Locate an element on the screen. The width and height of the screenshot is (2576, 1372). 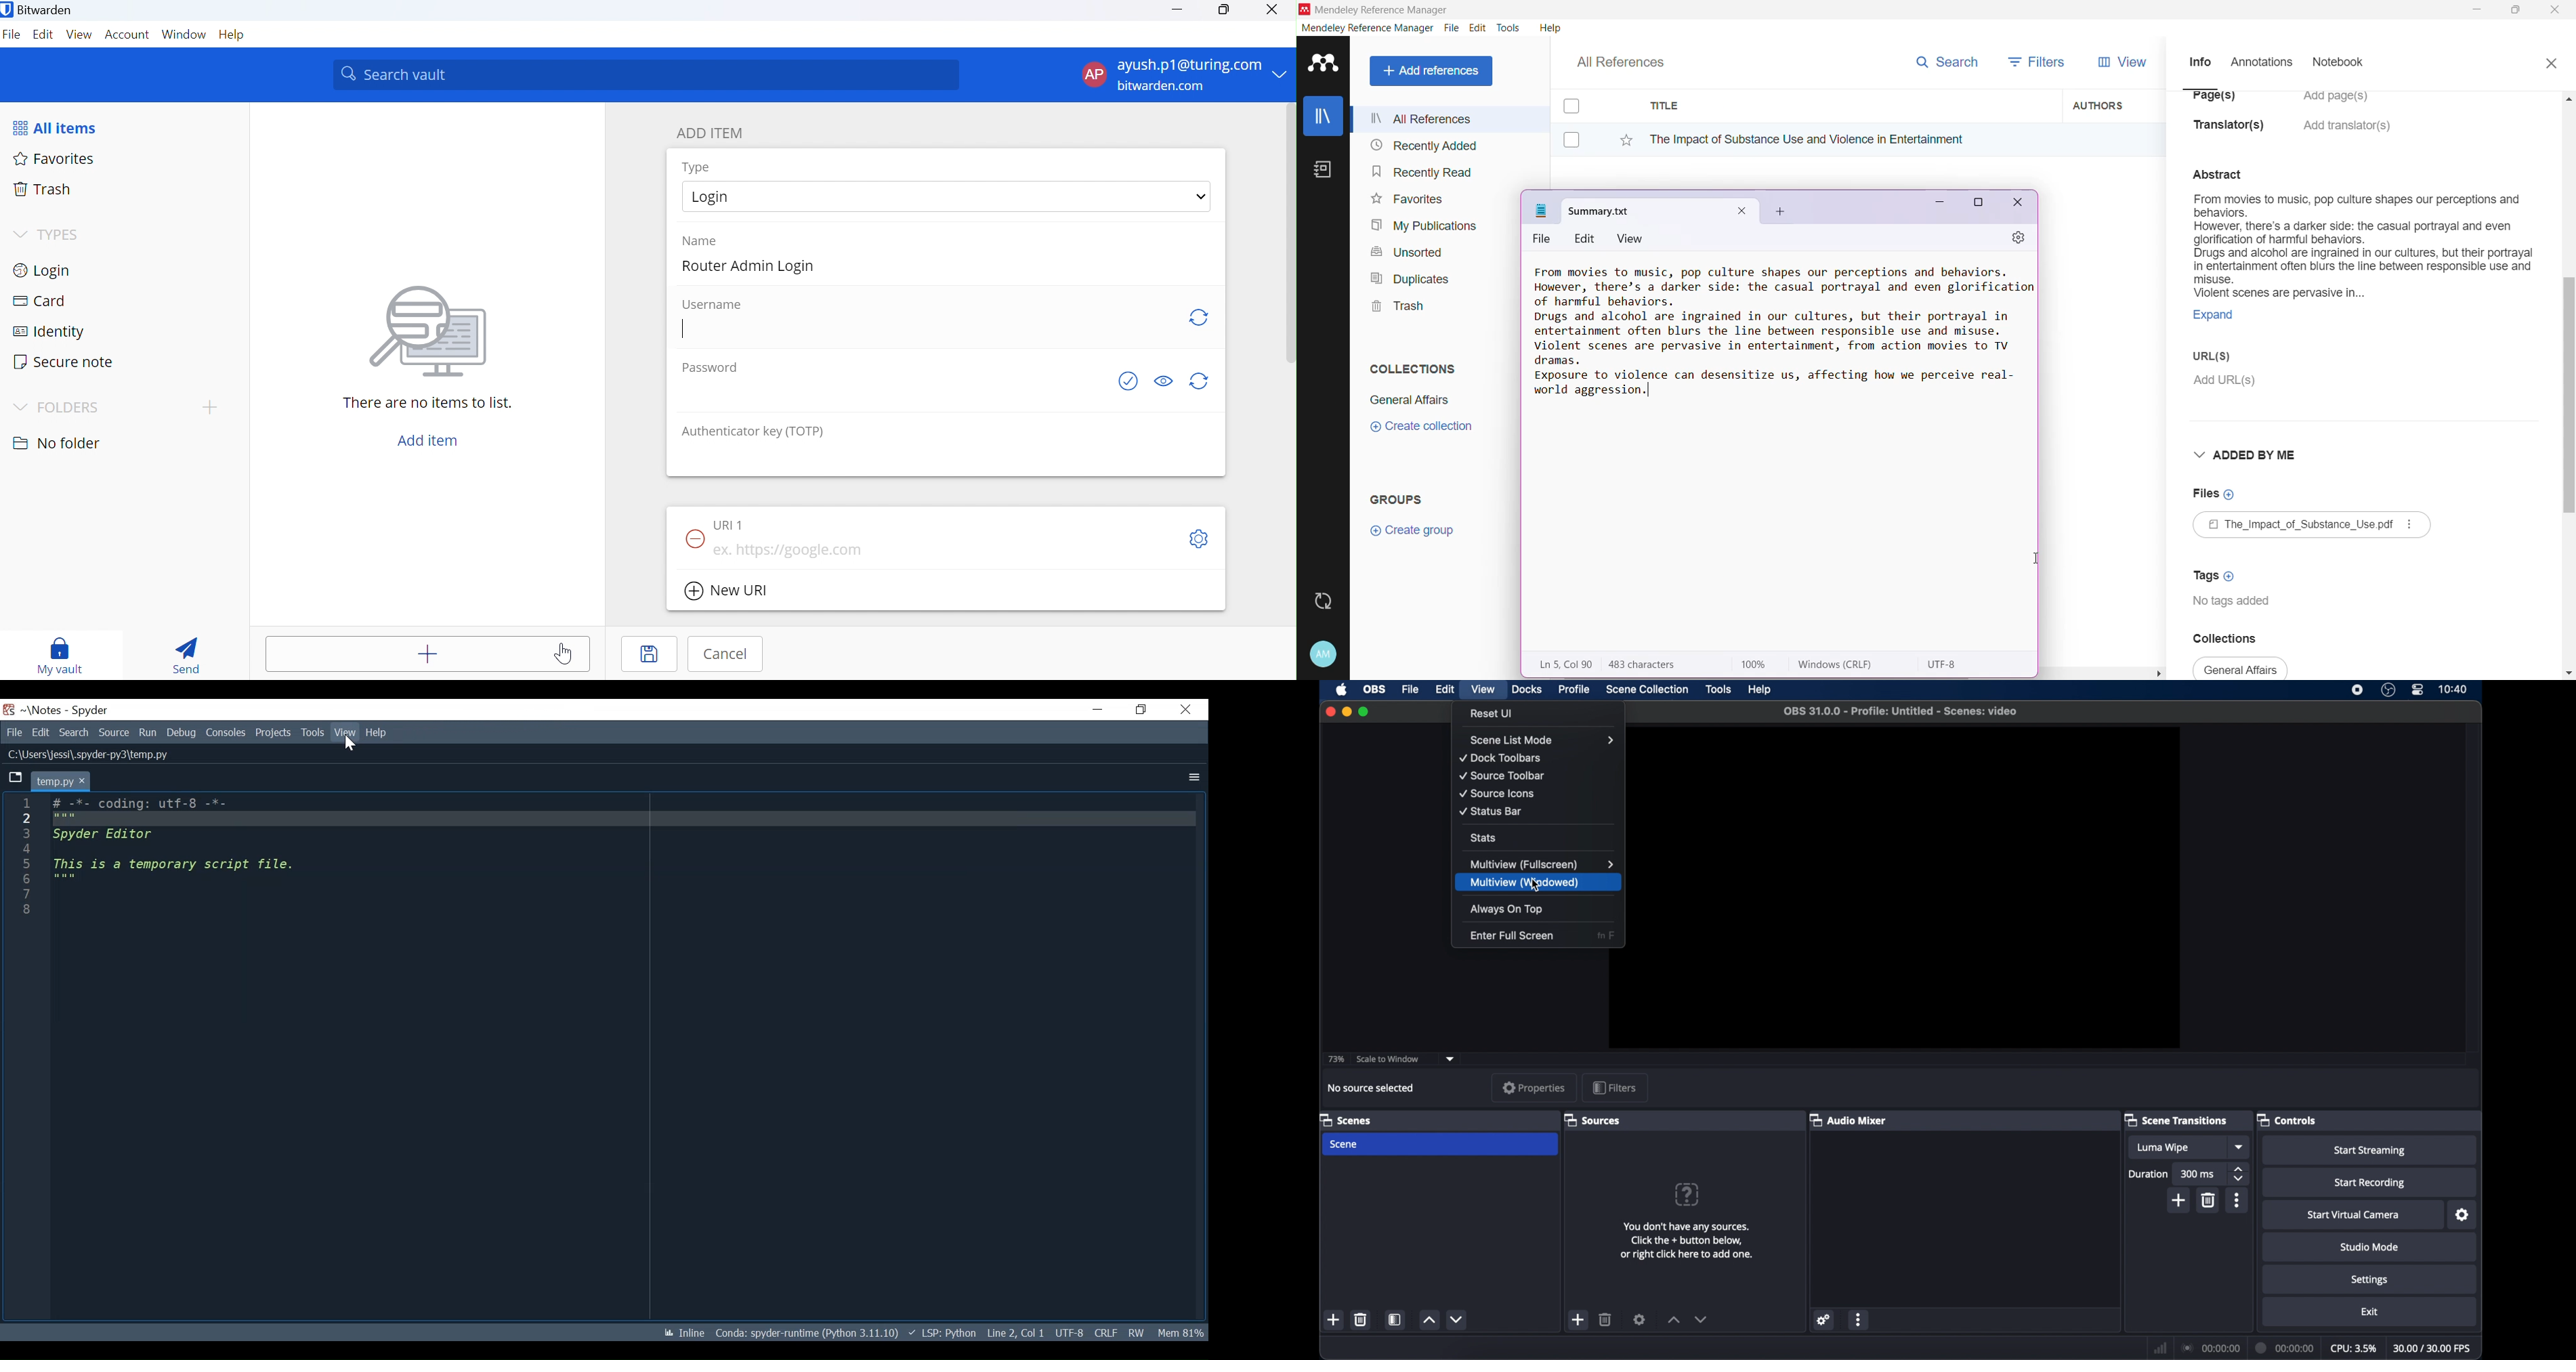
S is located at coordinates (1198, 540).